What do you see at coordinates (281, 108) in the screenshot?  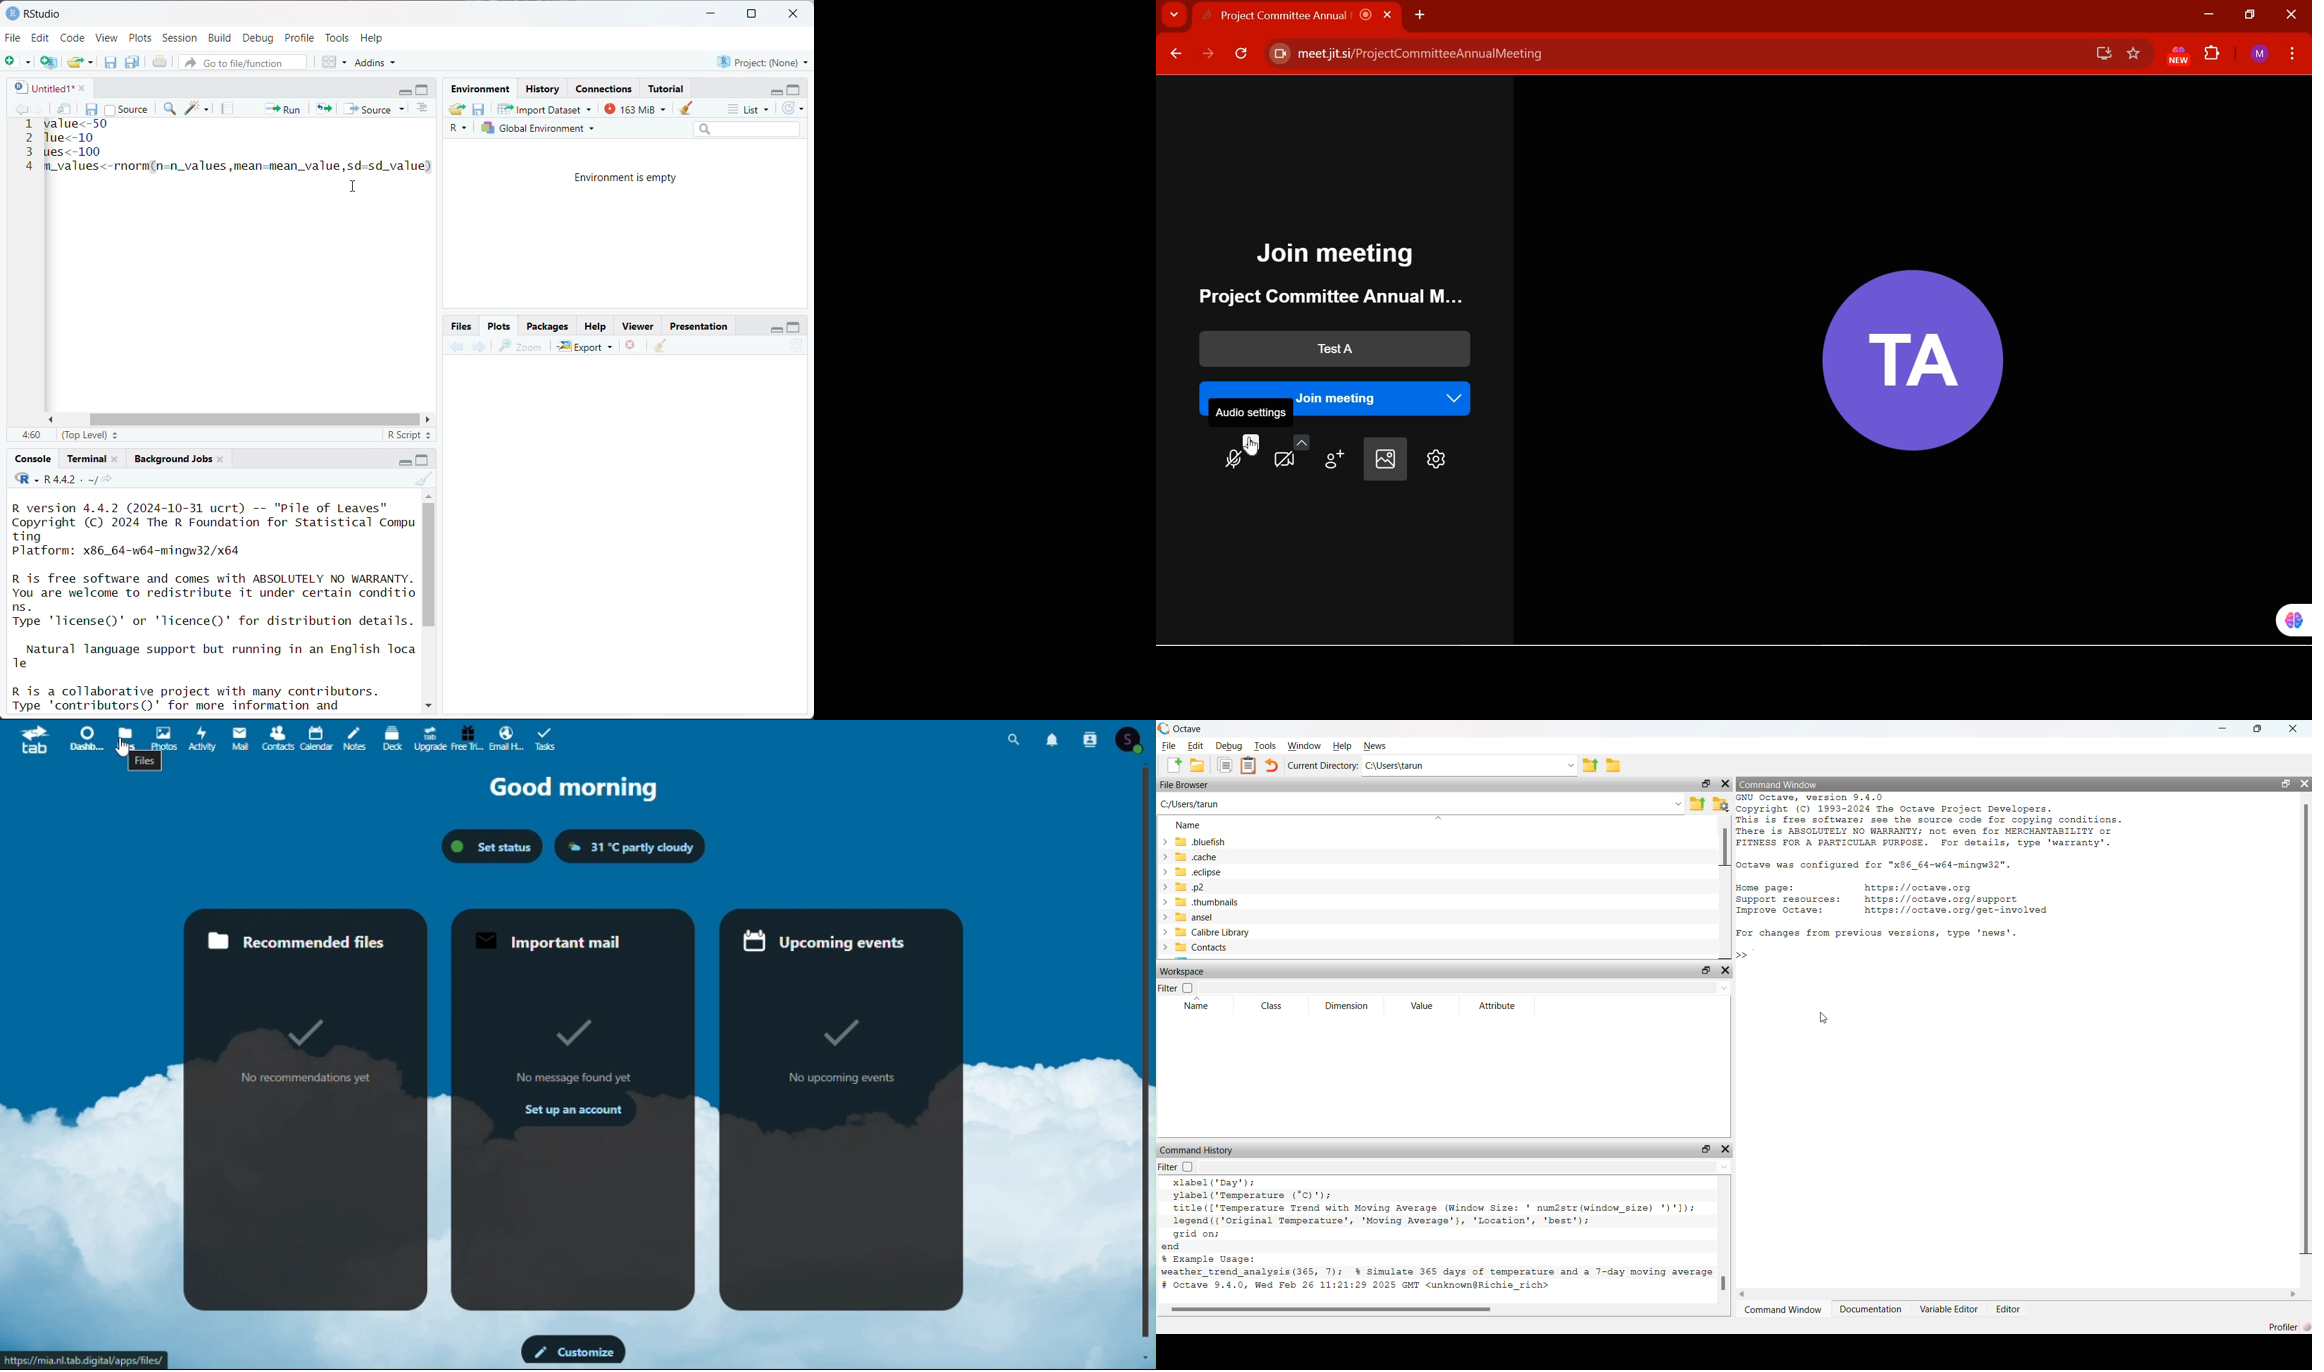 I see `run` at bounding box center [281, 108].